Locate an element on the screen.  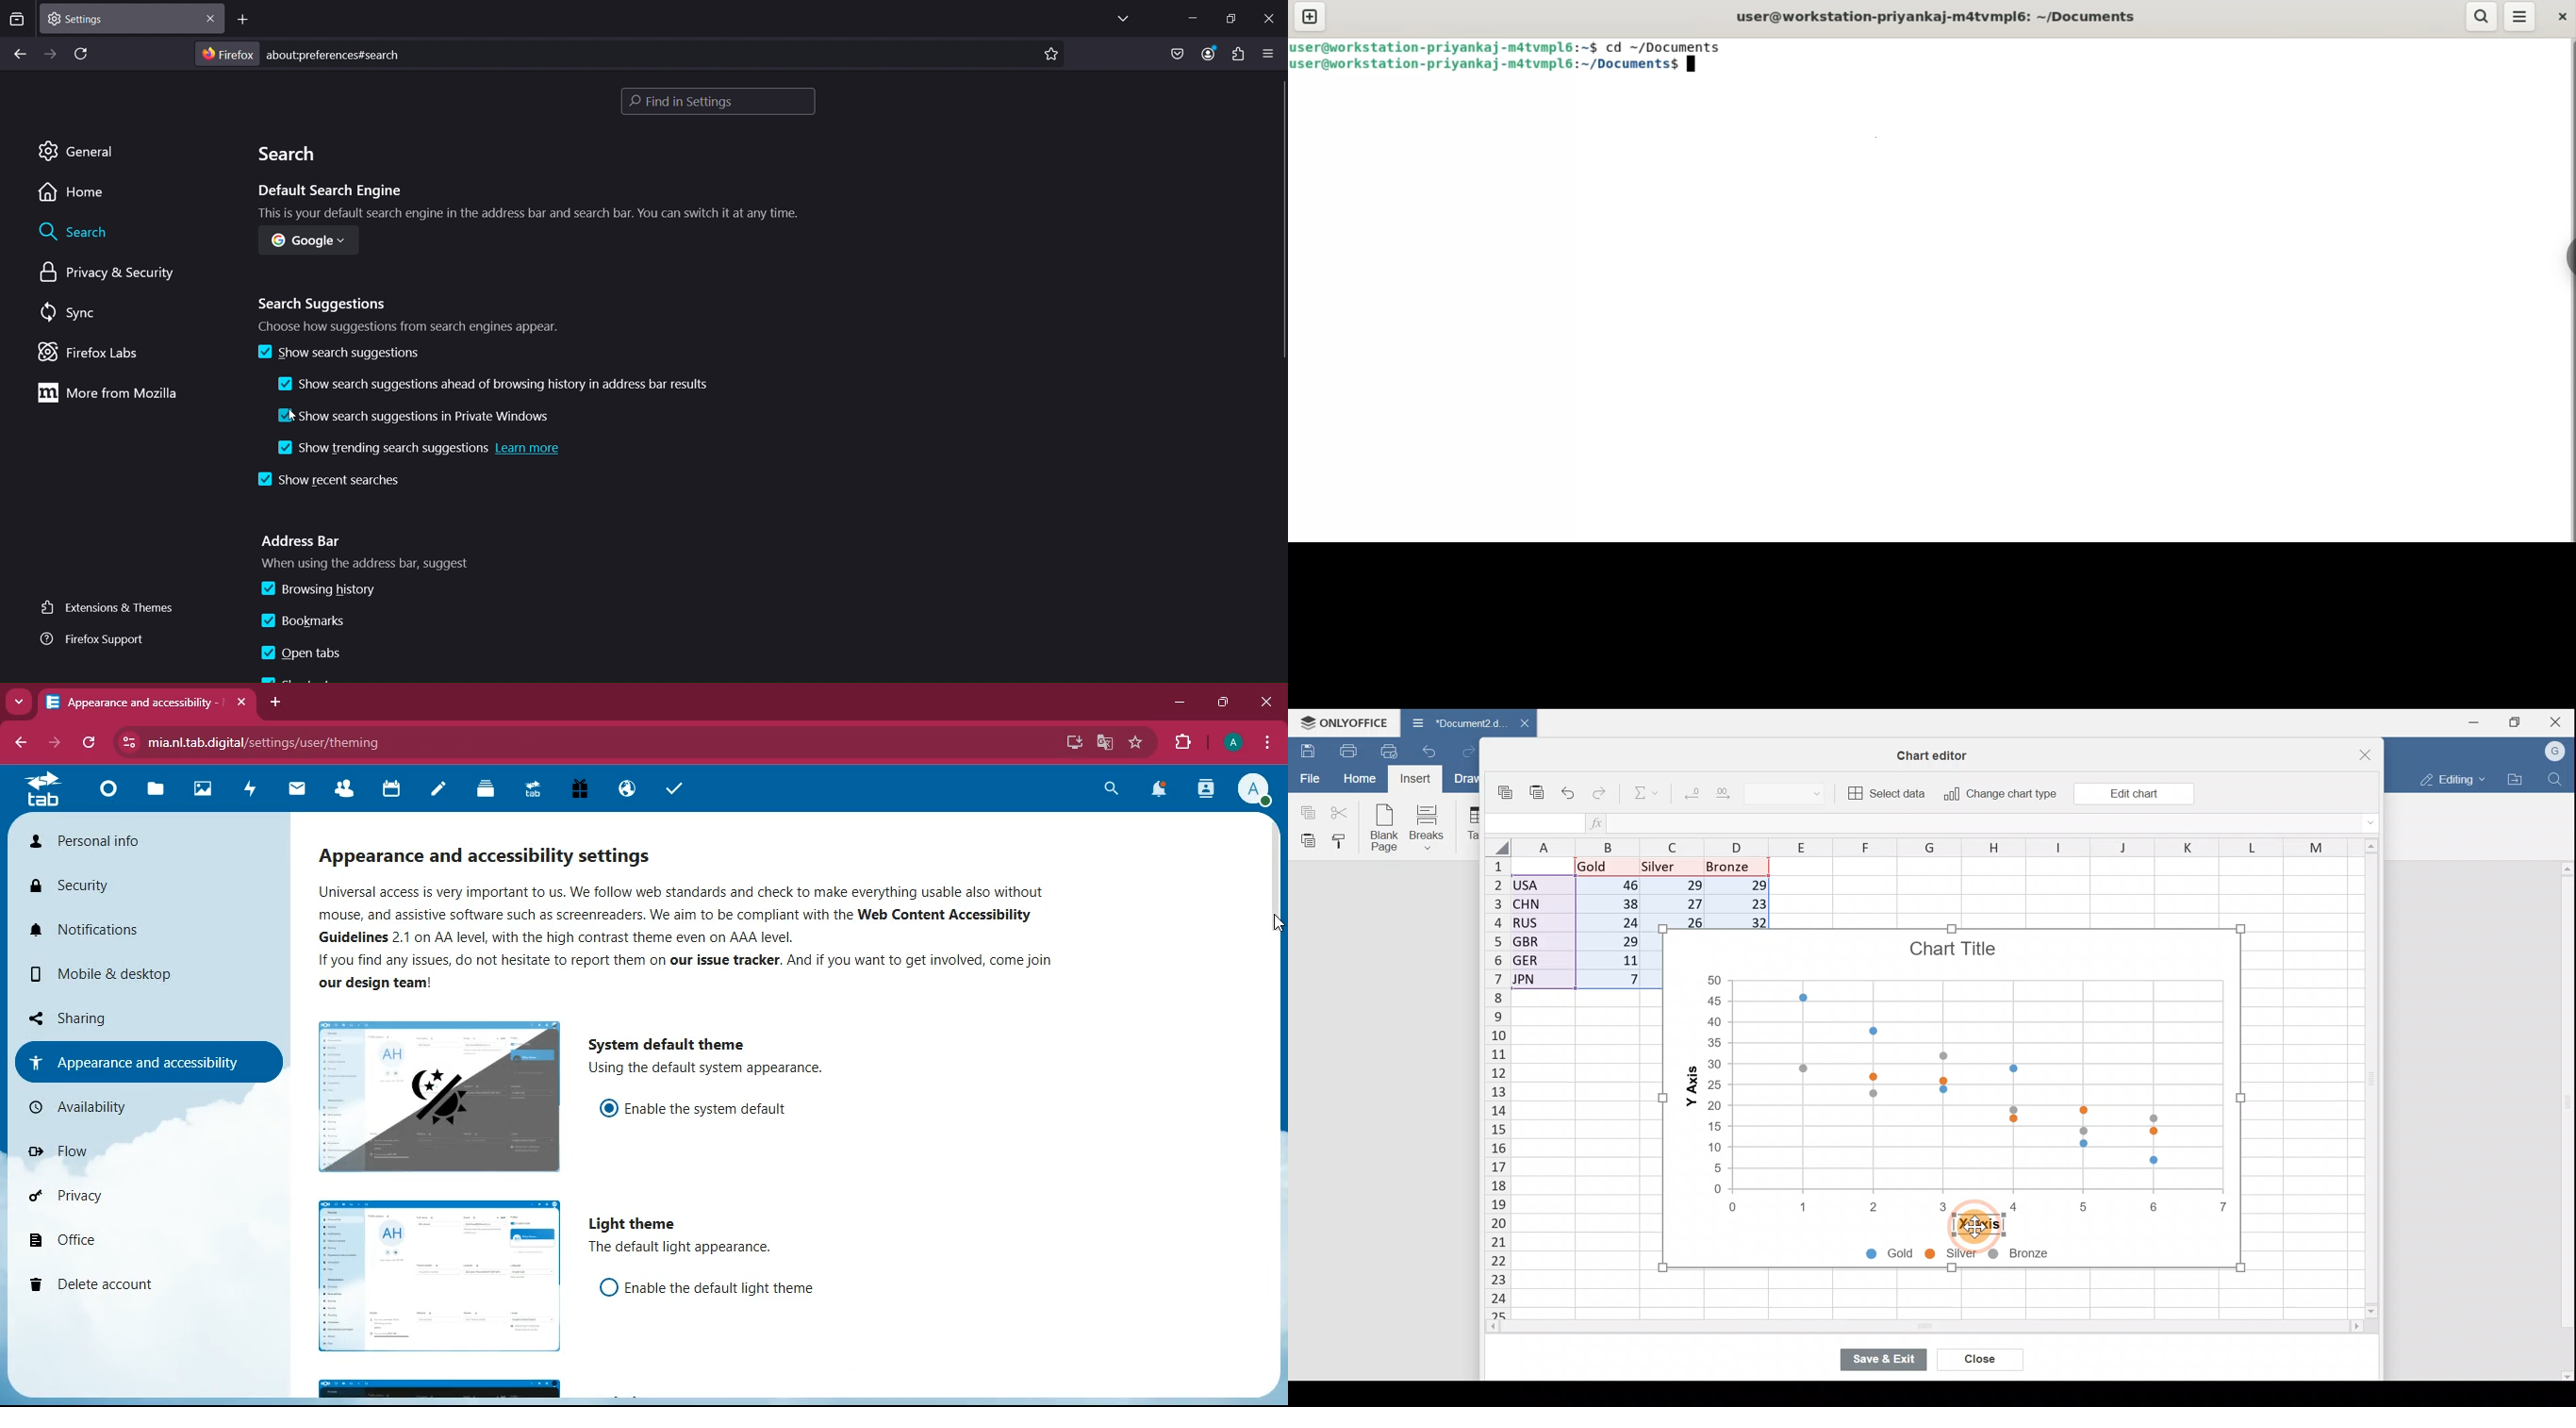
mail is located at coordinates (302, 788).